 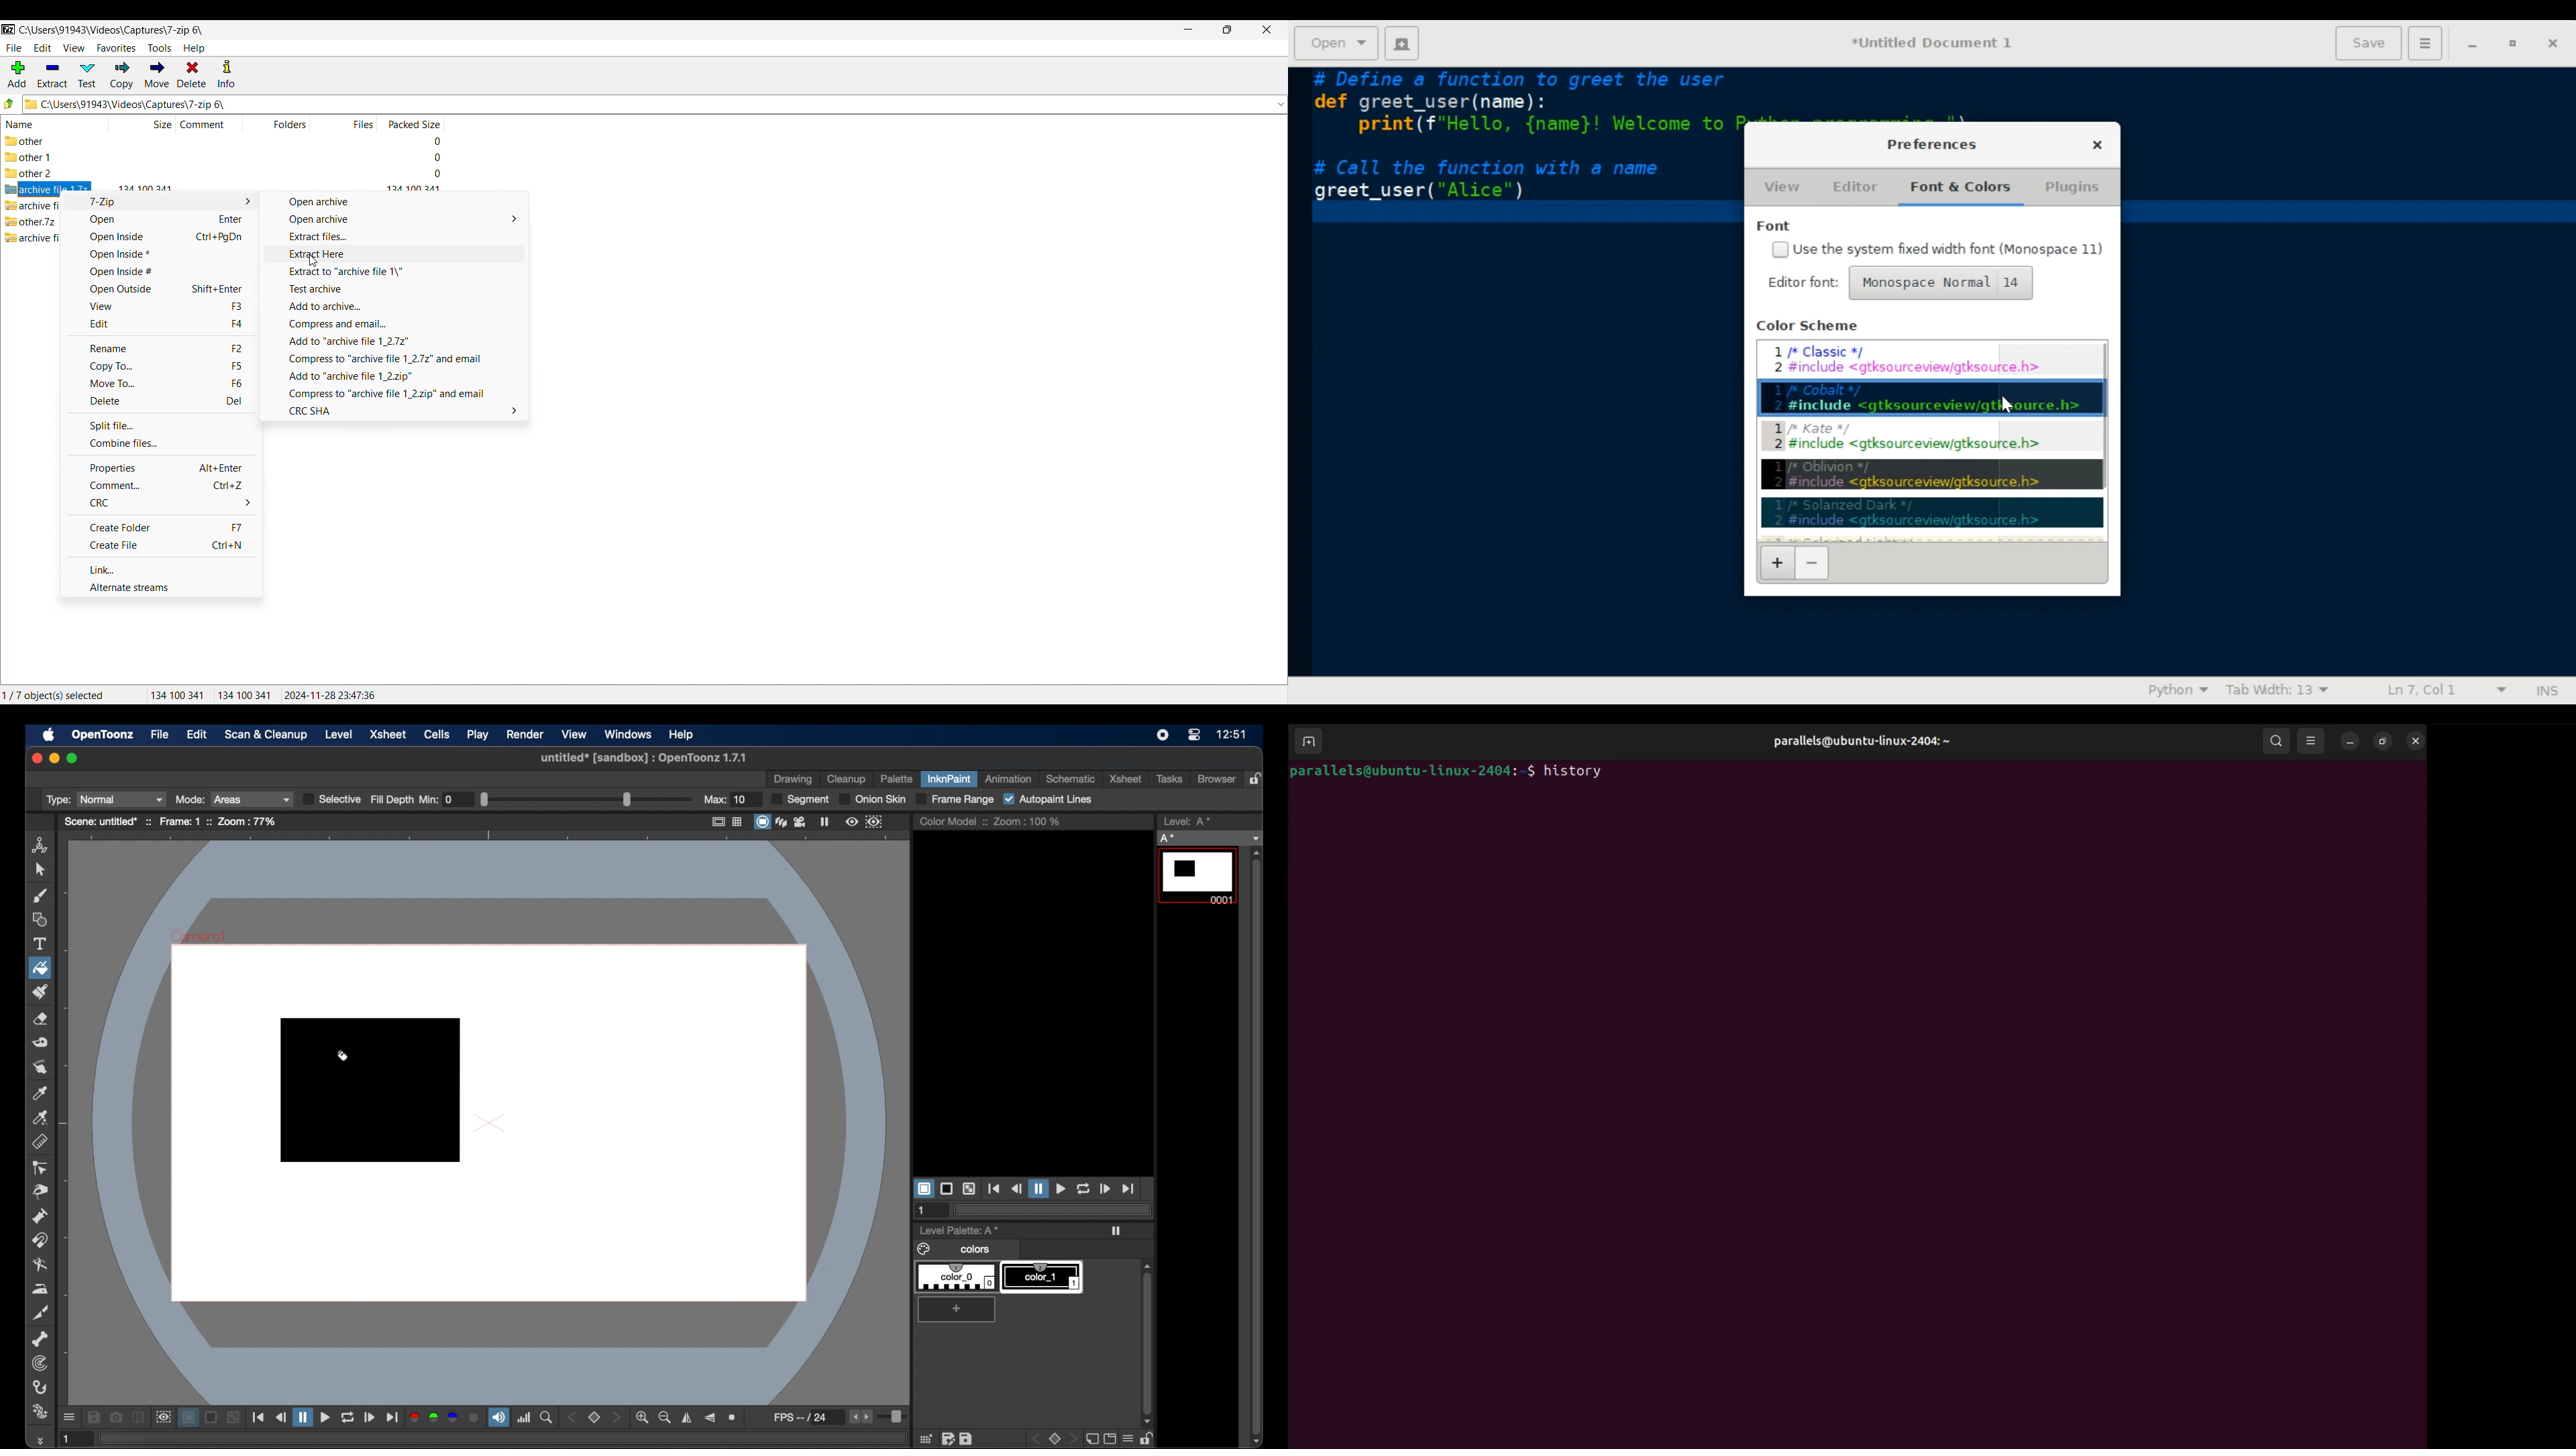 I want to click on white background, so click(x=188, y=1417).